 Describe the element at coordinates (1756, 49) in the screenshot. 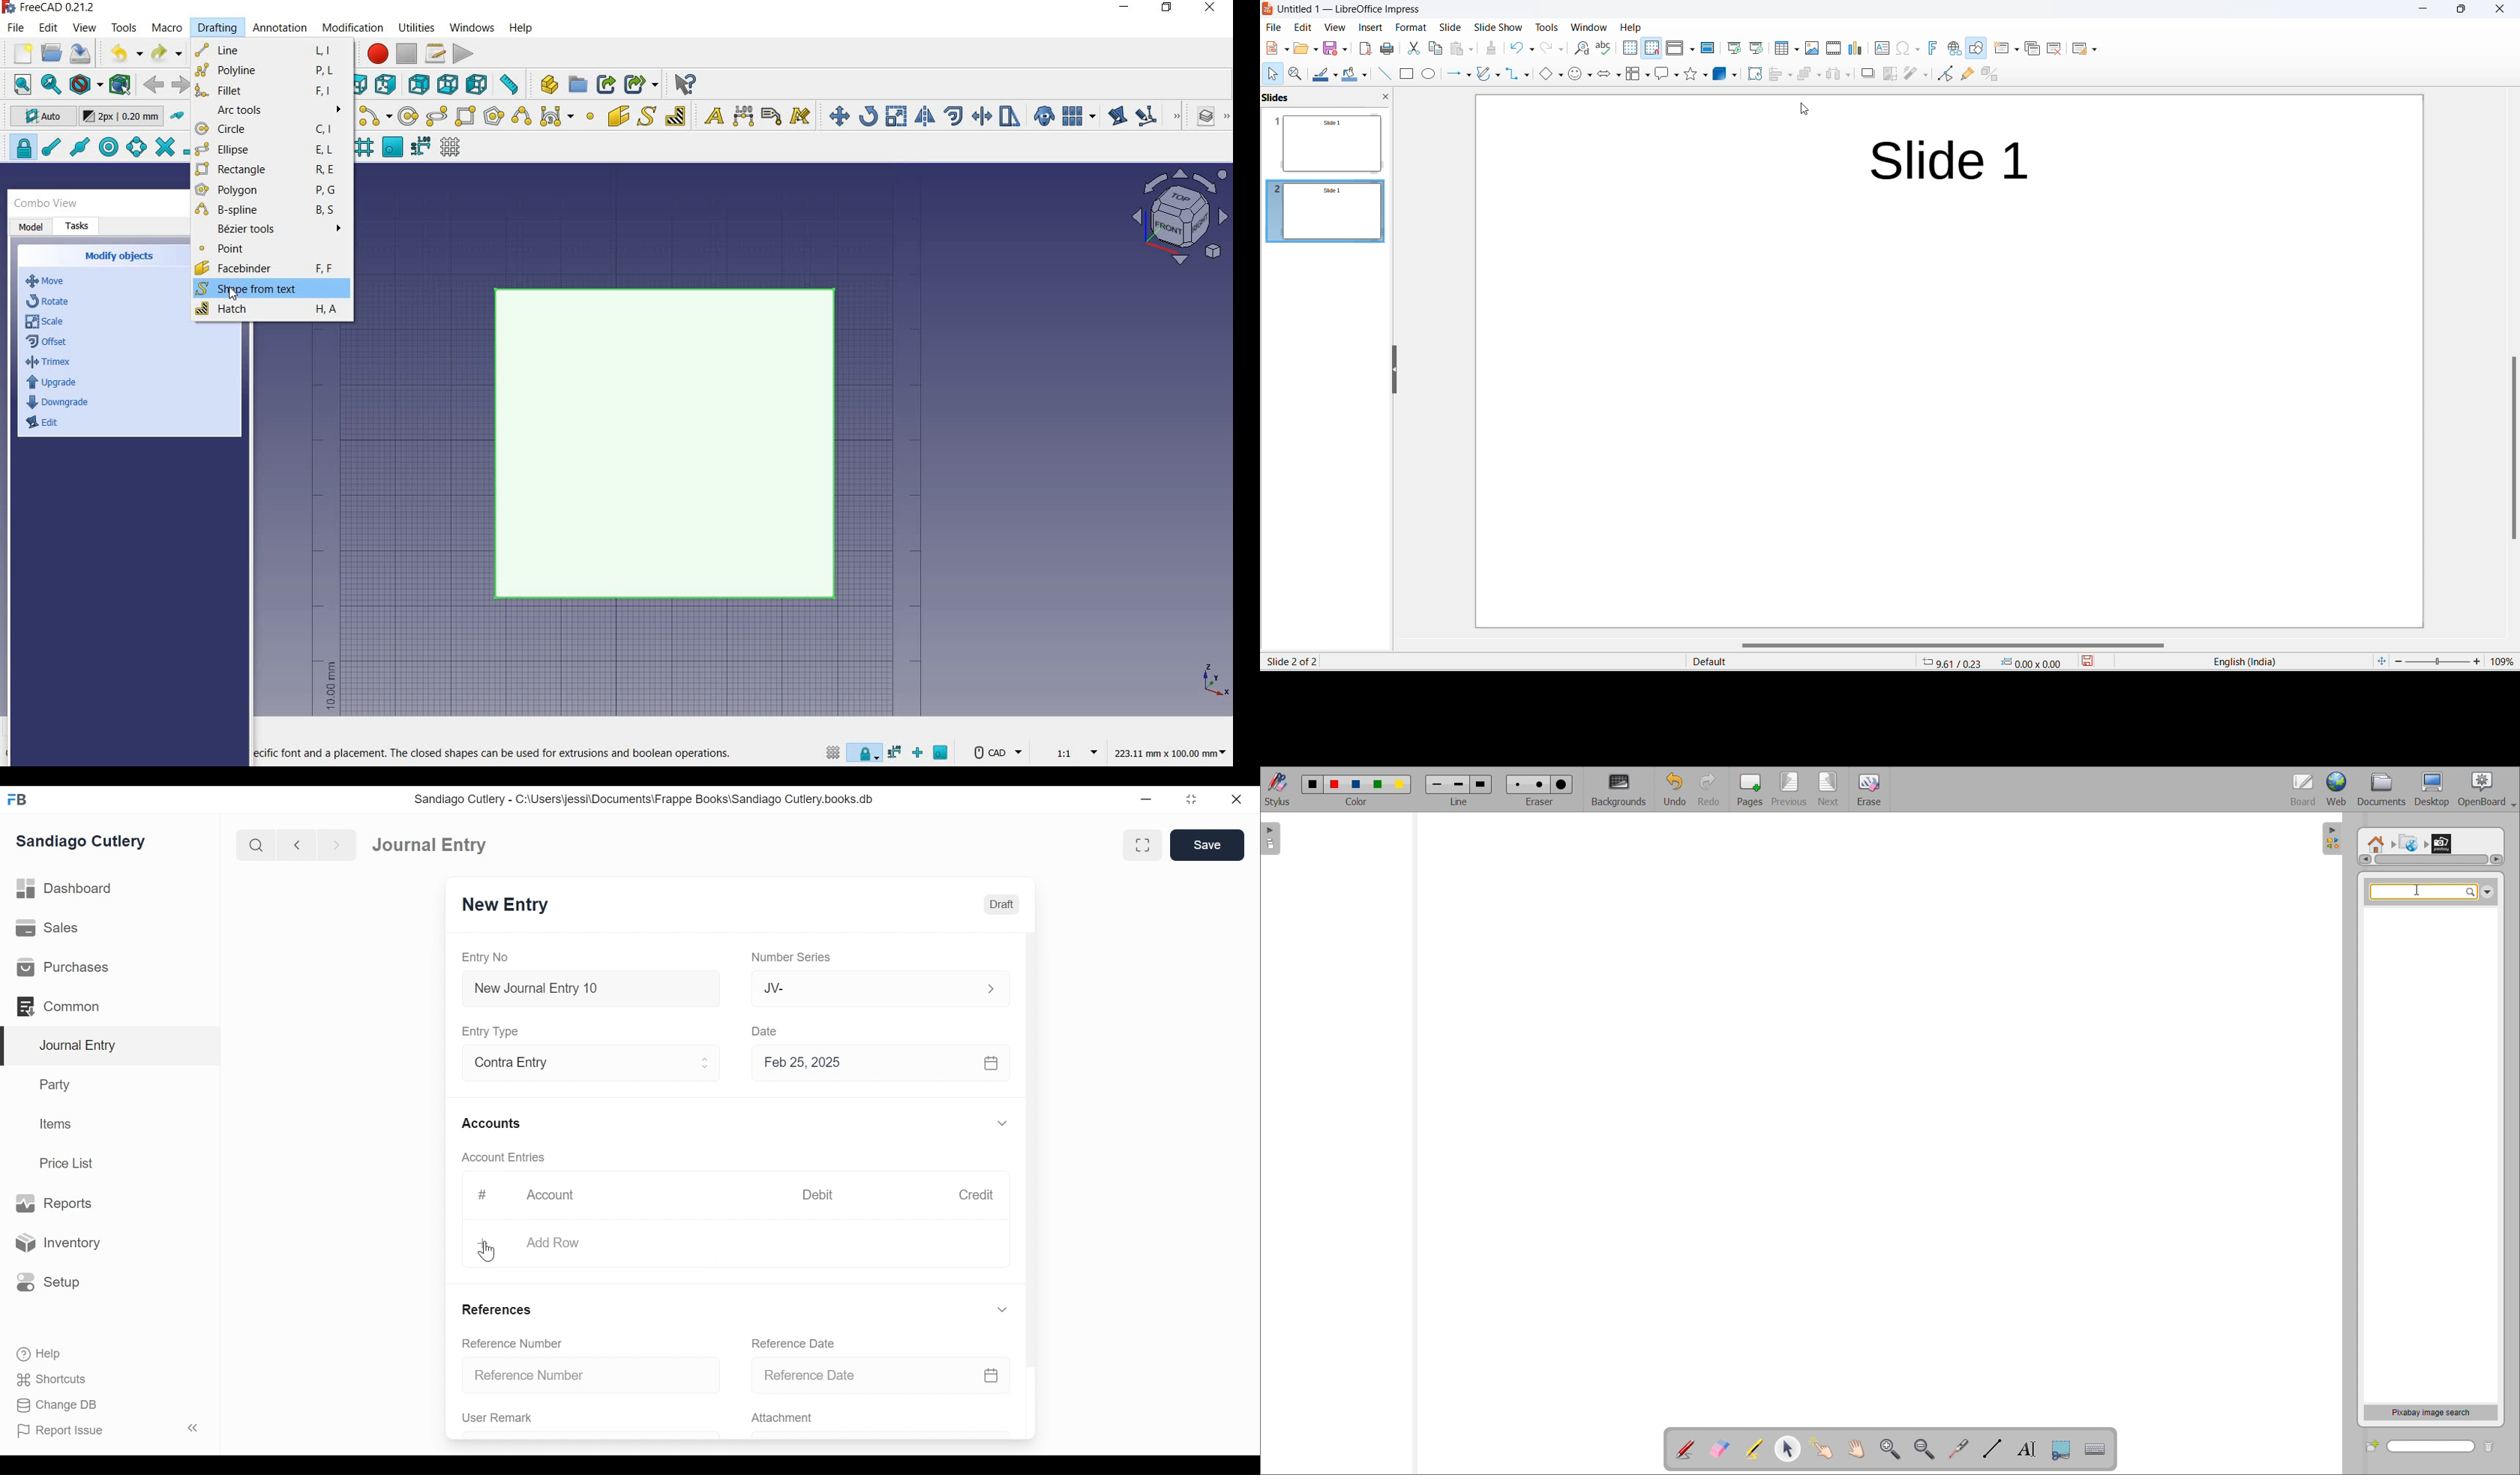

I see `start from current slide` at that location.